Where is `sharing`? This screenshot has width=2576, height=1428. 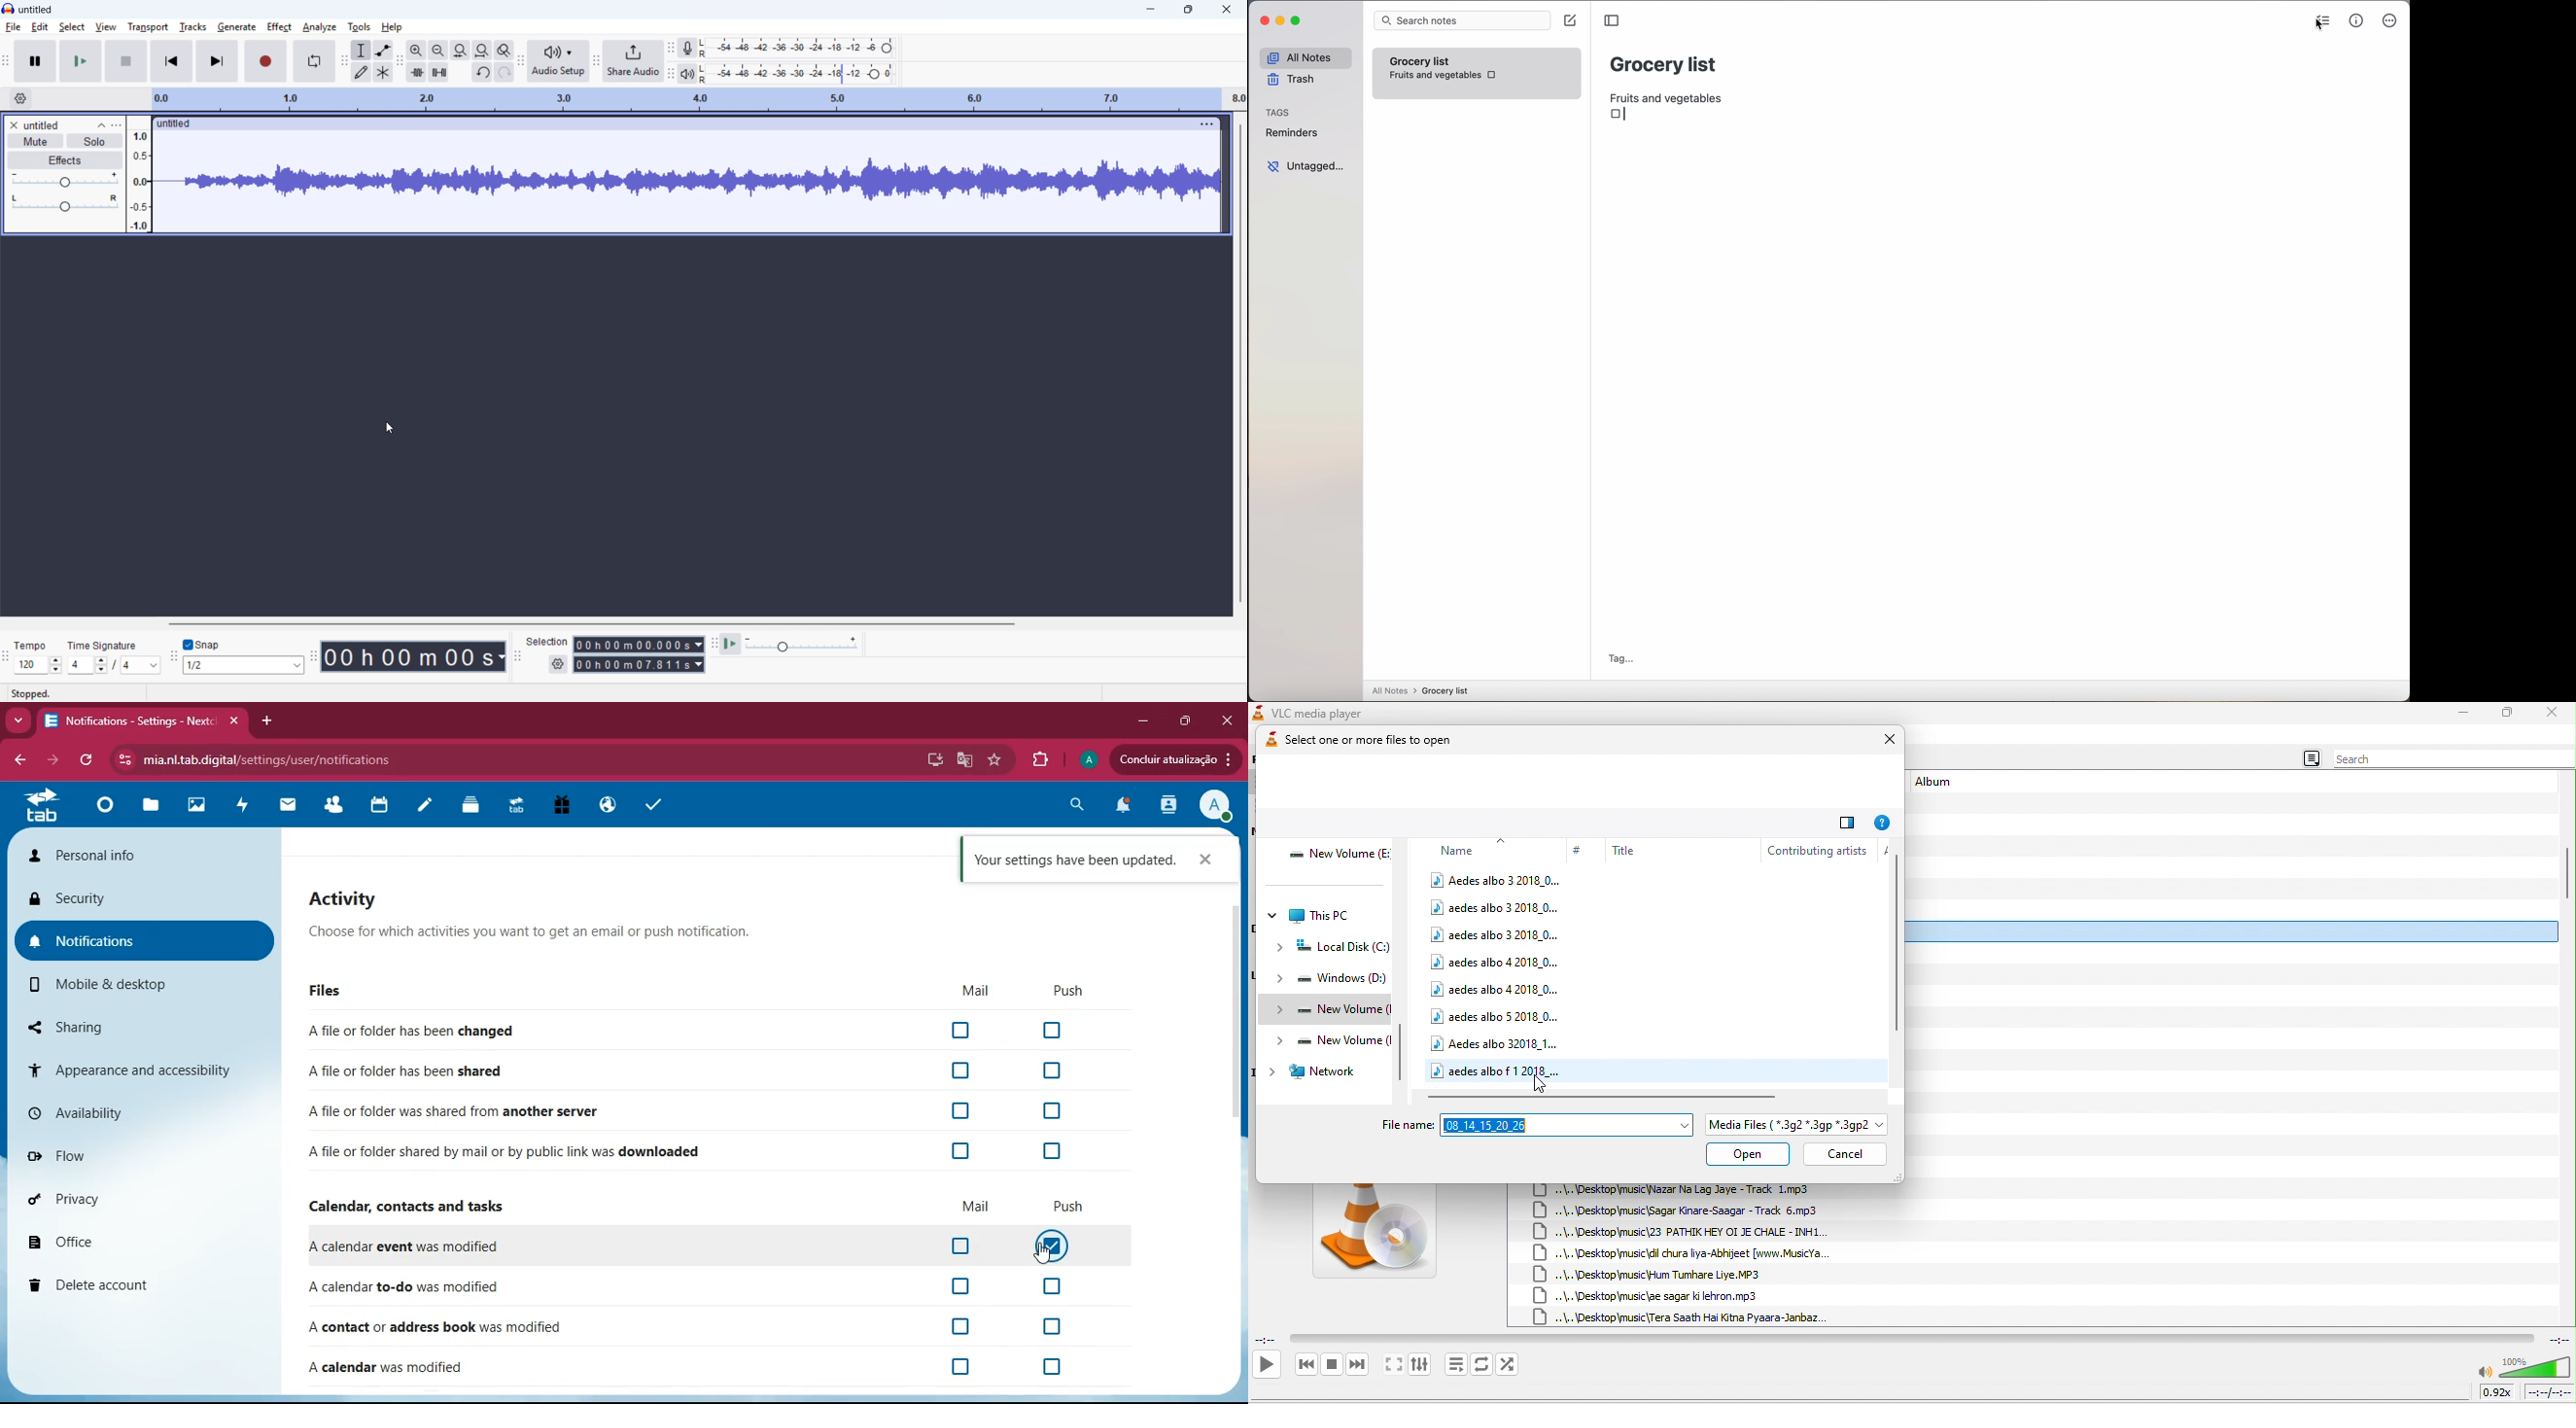
sharing is located at coordinates (134, 1025).